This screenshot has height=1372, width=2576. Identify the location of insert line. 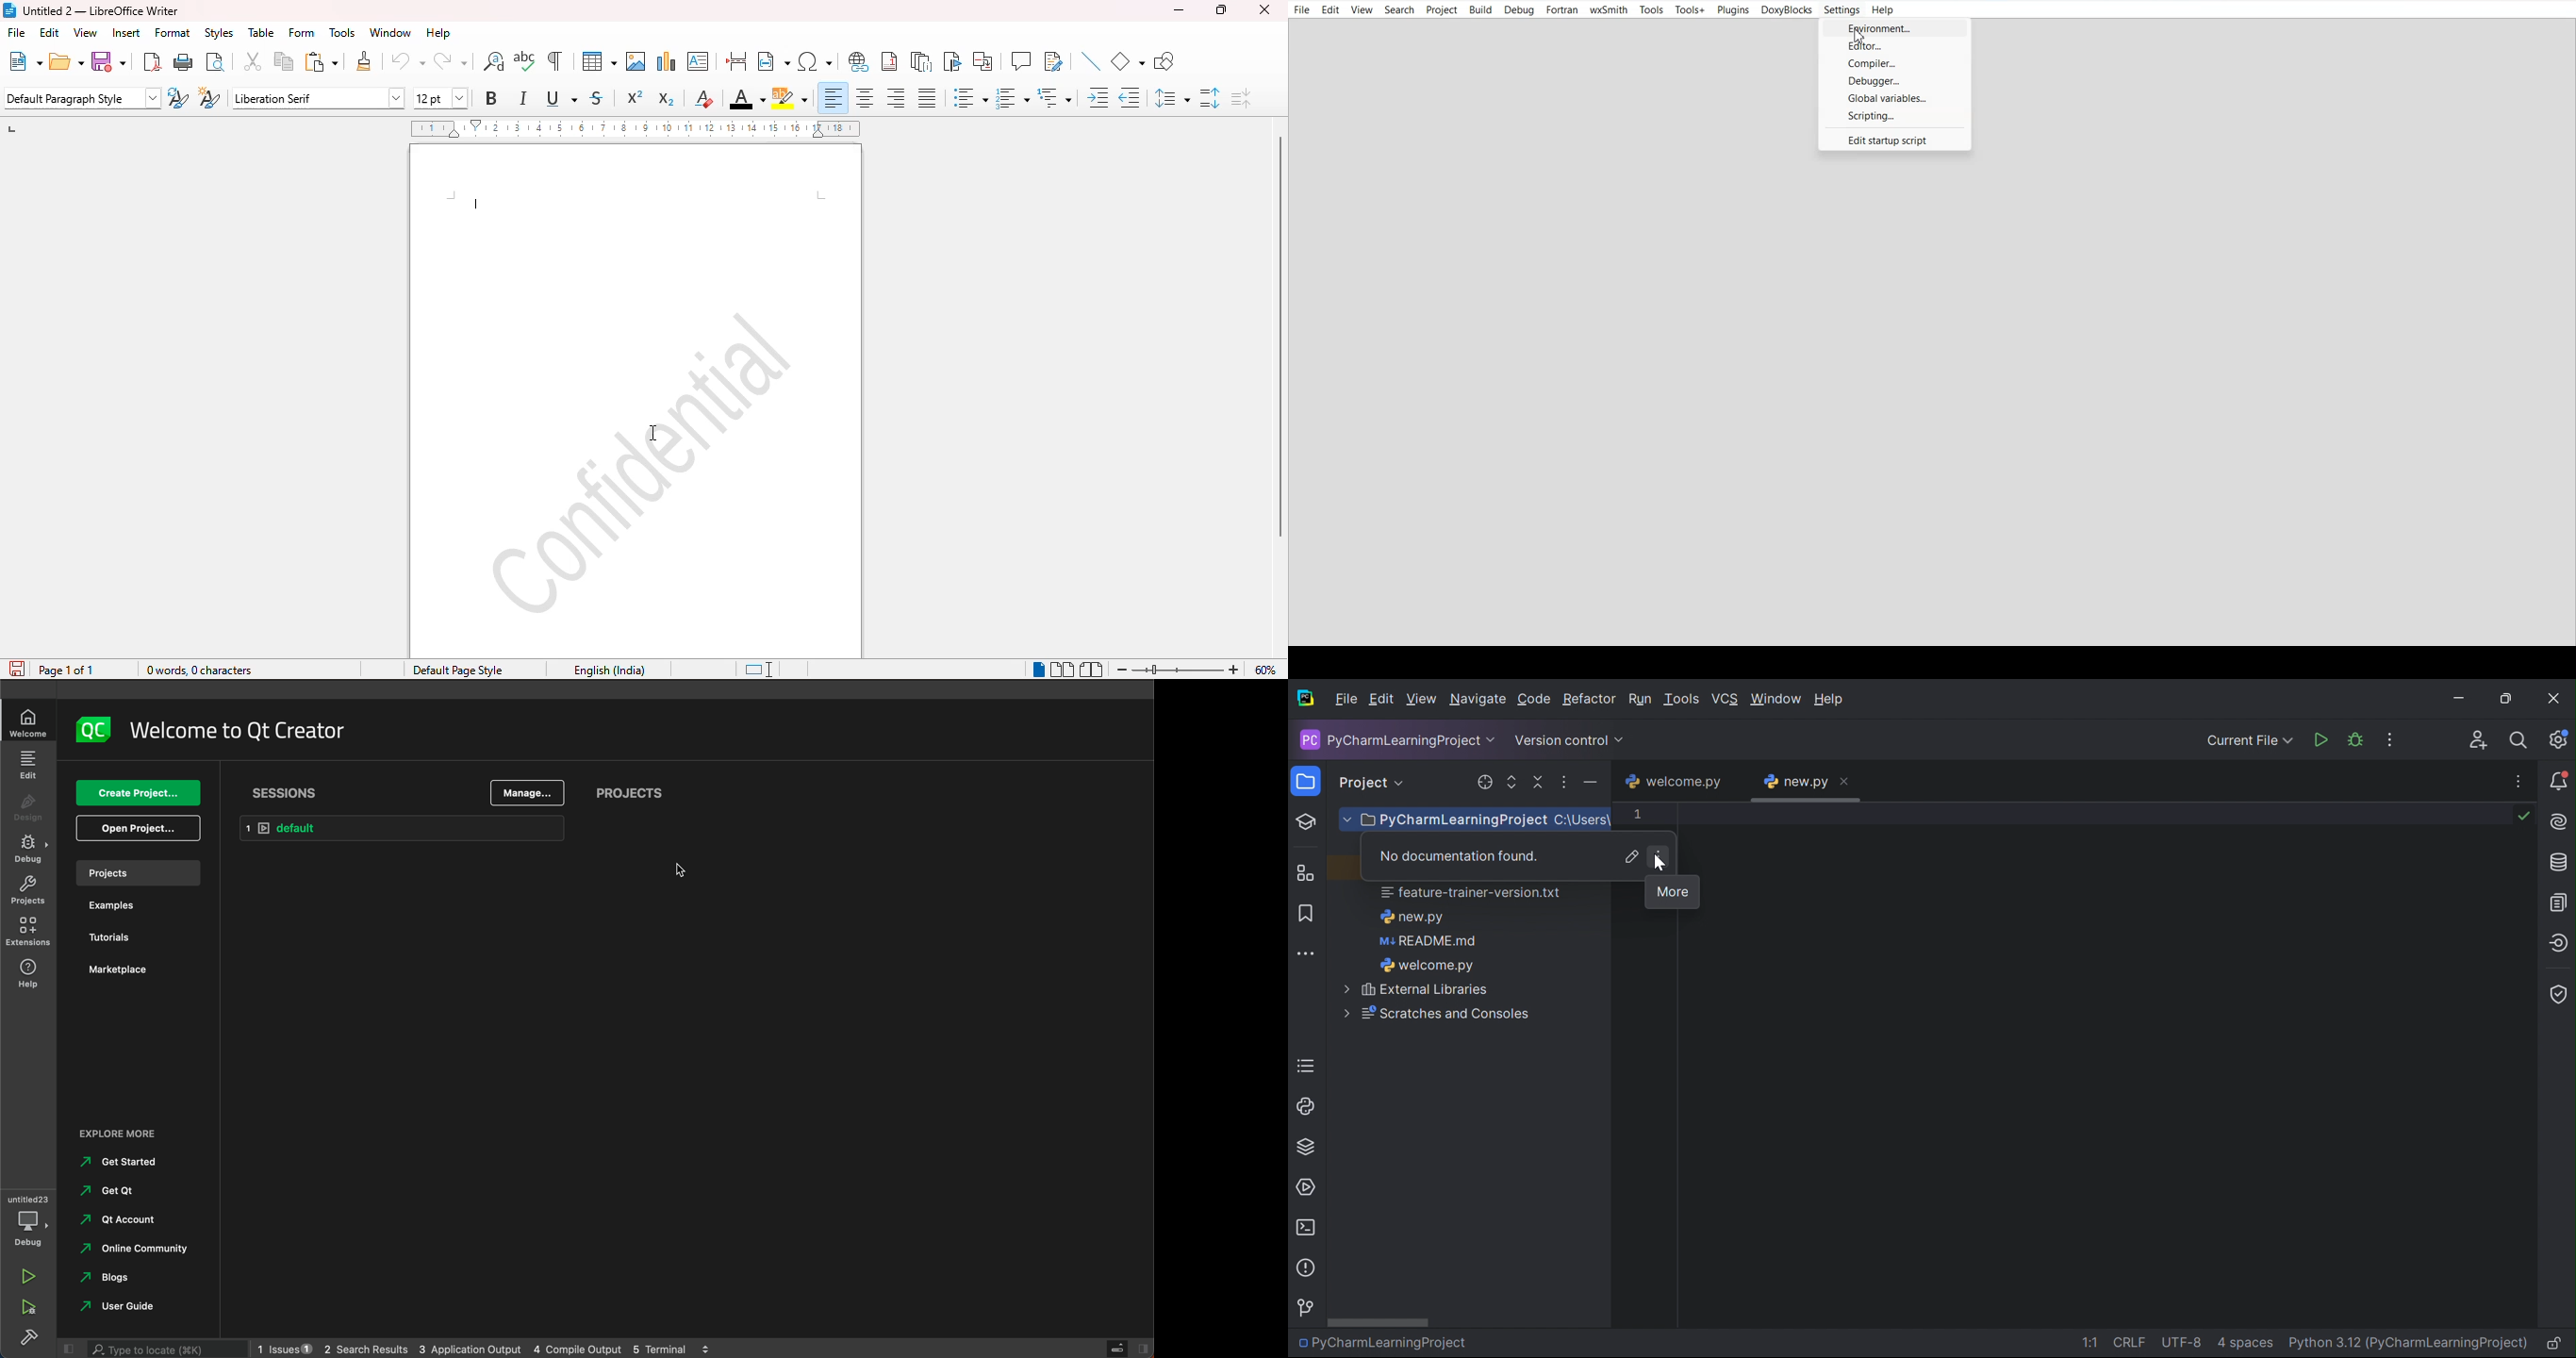
(1091, 60).